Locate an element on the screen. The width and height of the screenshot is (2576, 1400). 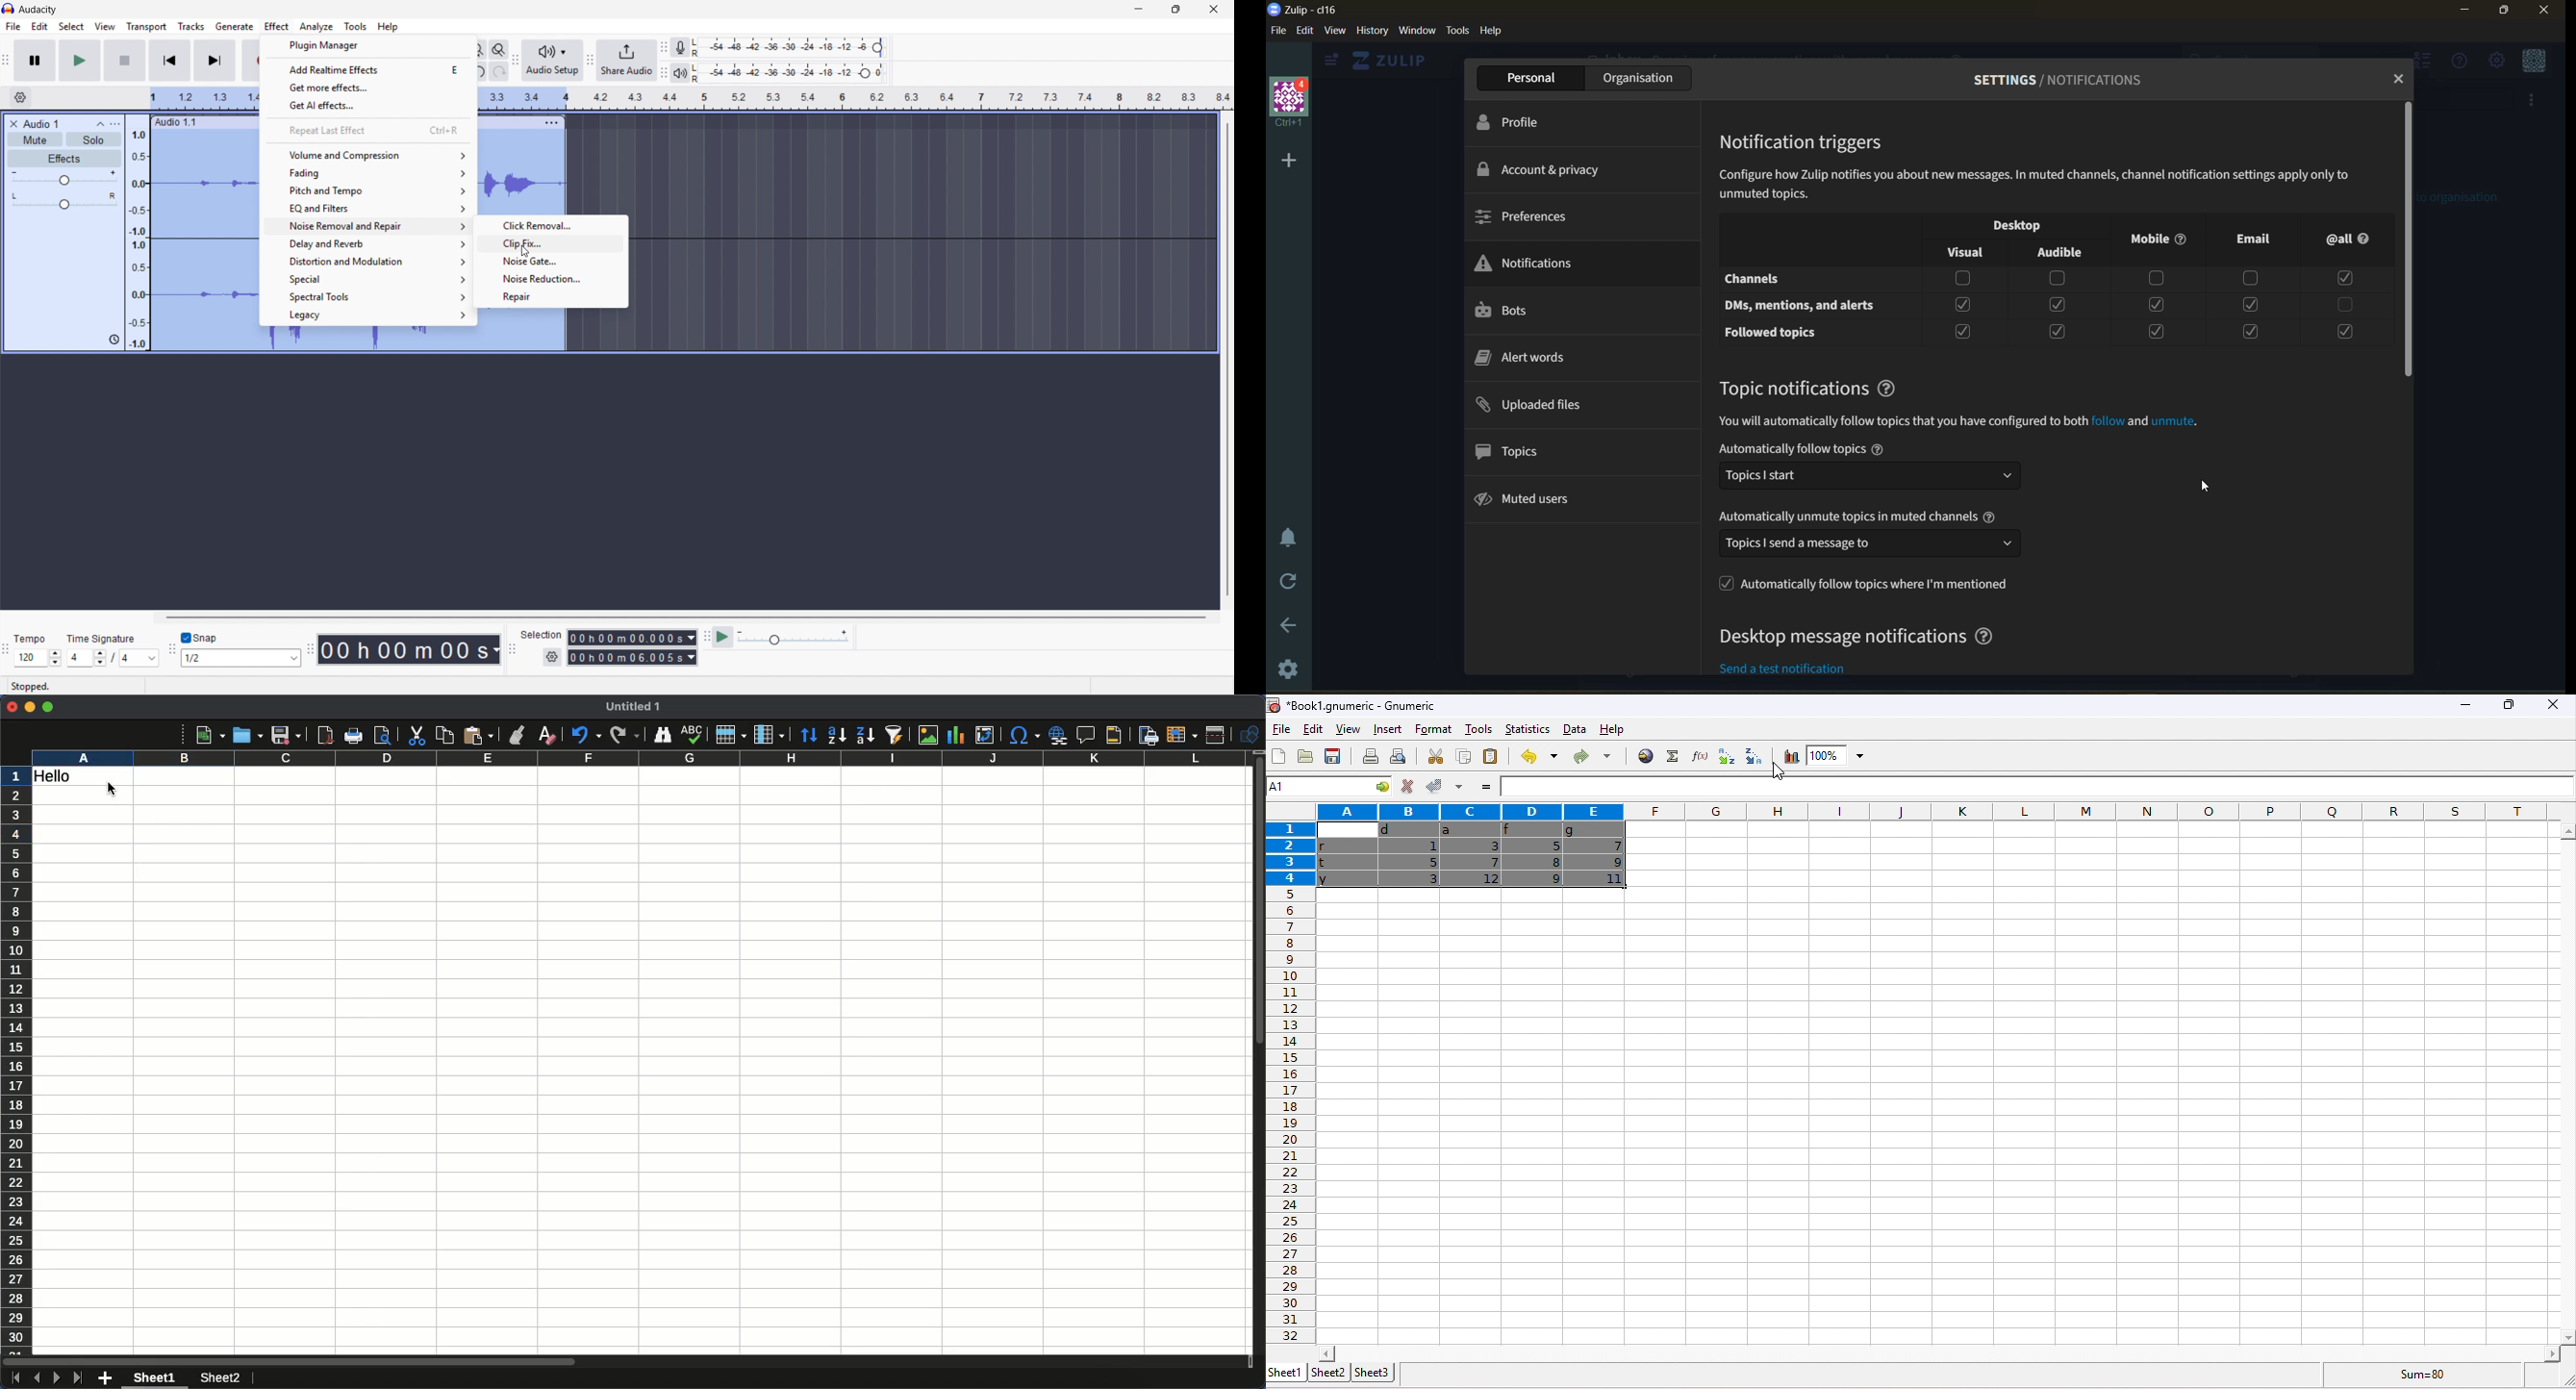
Time signature toolbar is located at coordinates (6, 651).